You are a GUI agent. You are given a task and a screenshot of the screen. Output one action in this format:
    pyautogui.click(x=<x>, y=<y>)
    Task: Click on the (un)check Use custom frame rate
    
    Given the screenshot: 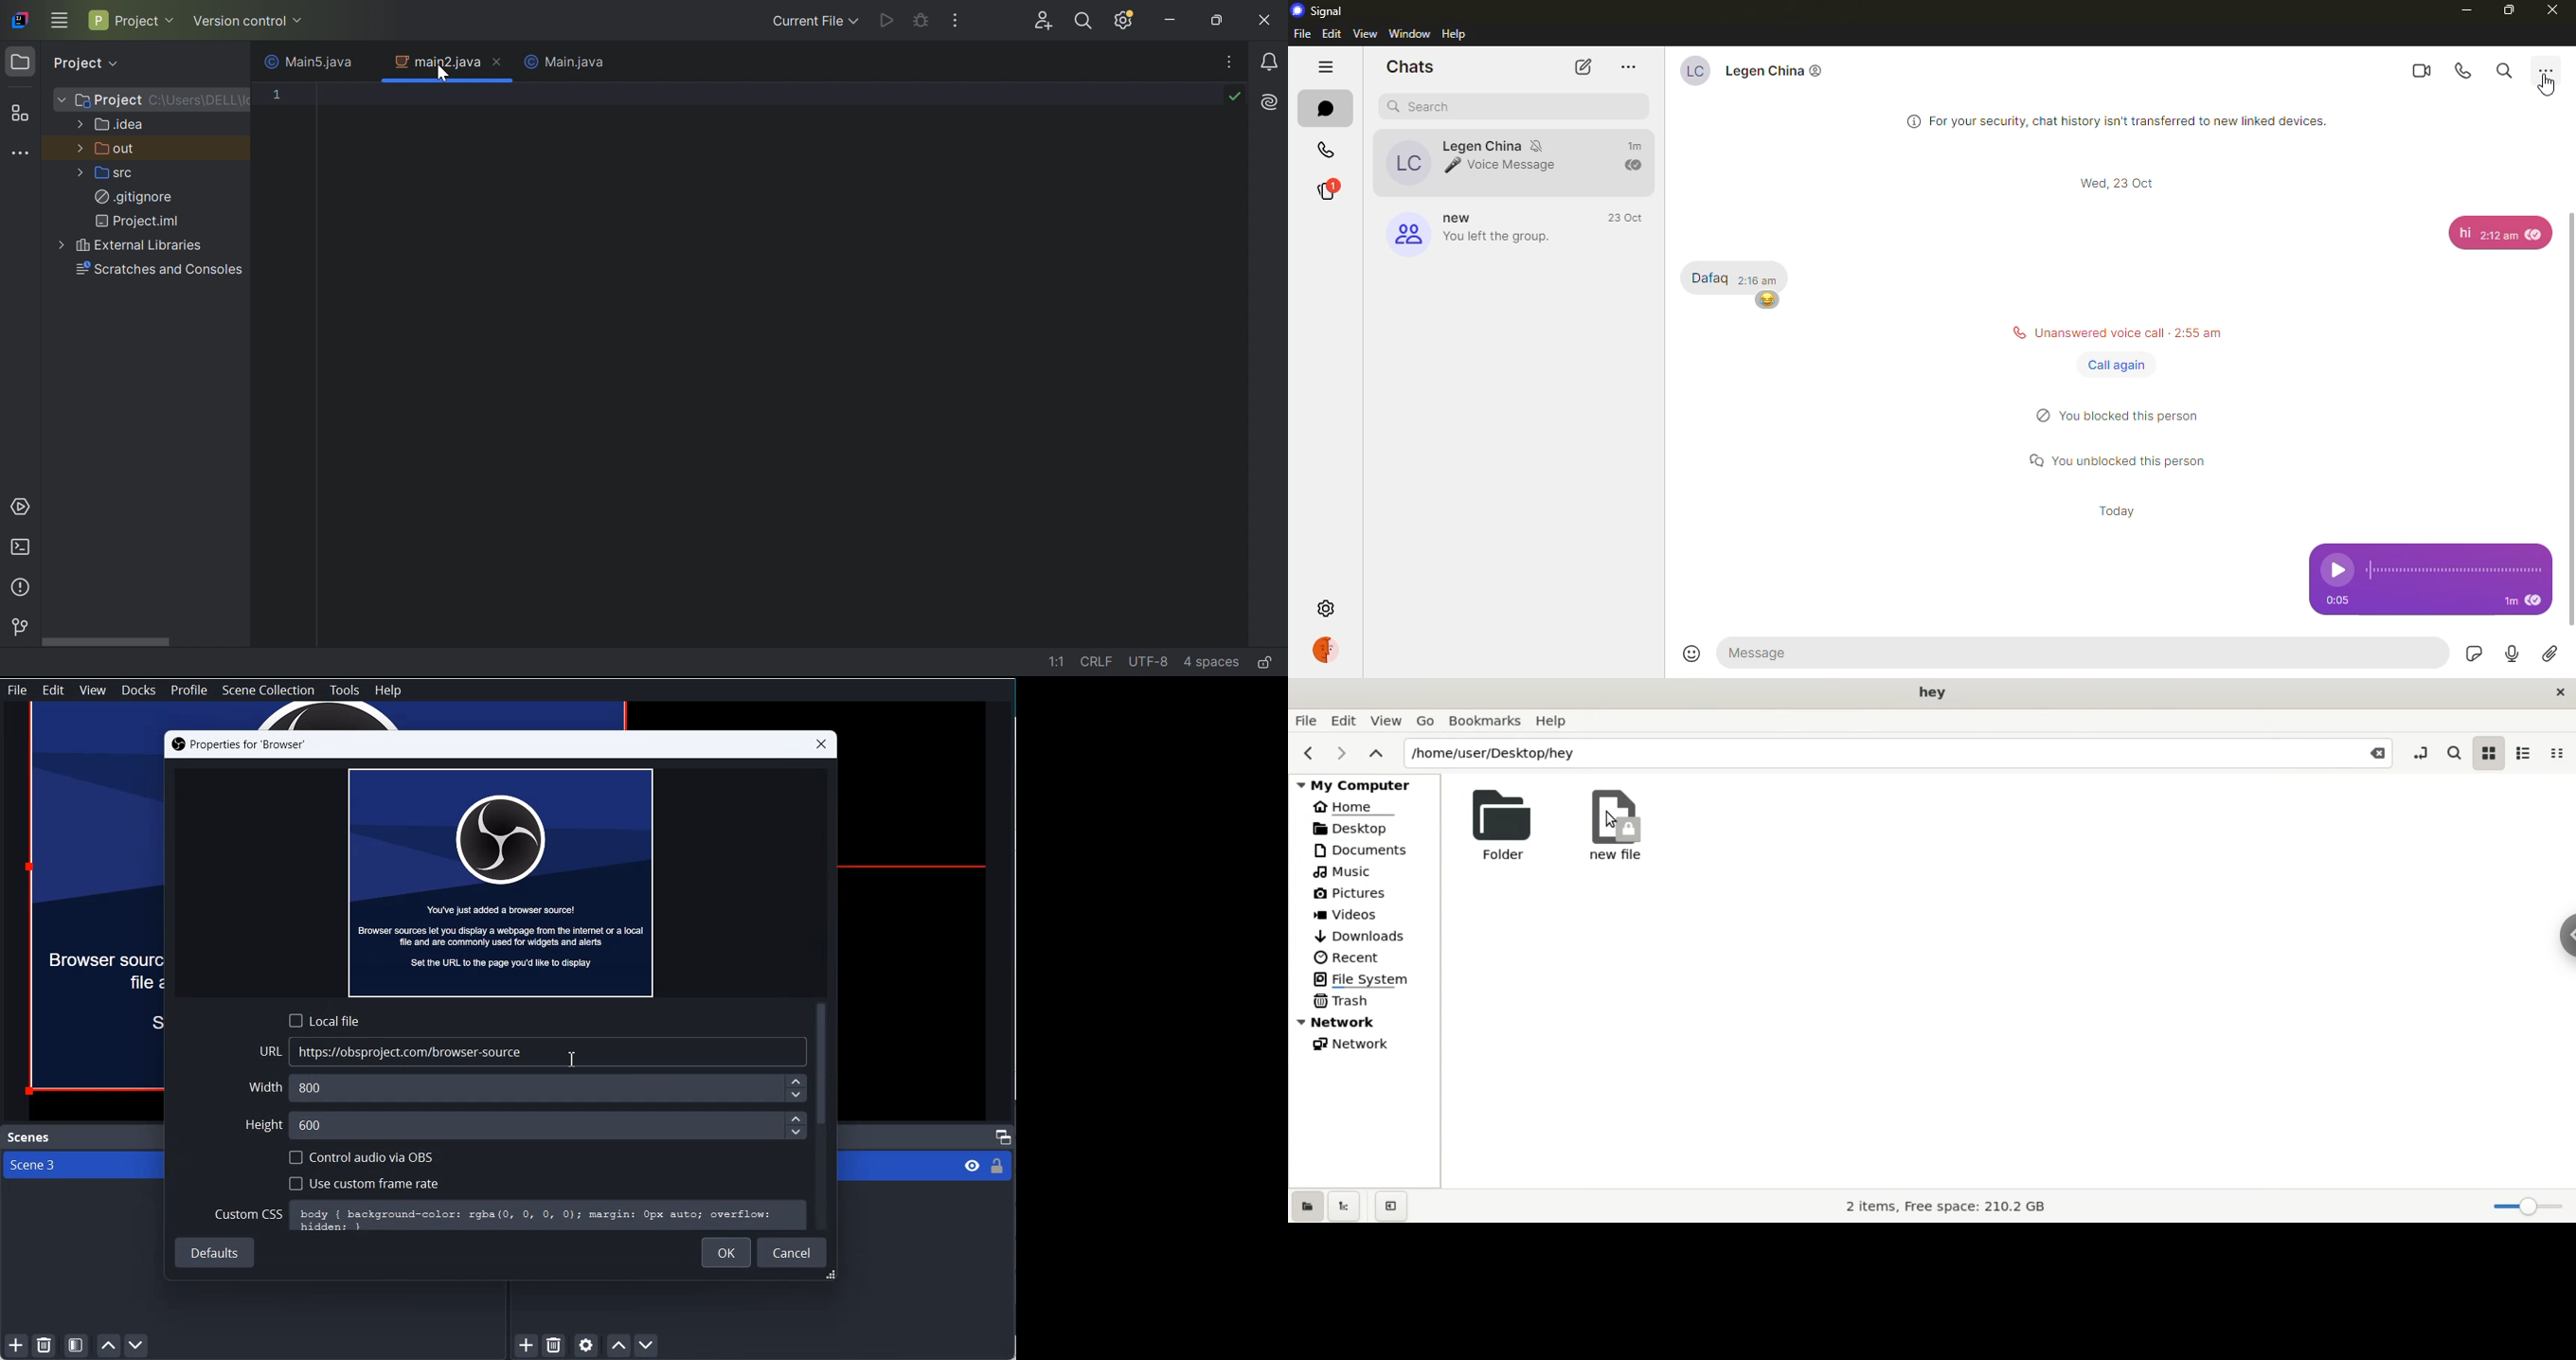 What is the action you would take?
    pyautogui.click(x=363, y=1182)
    